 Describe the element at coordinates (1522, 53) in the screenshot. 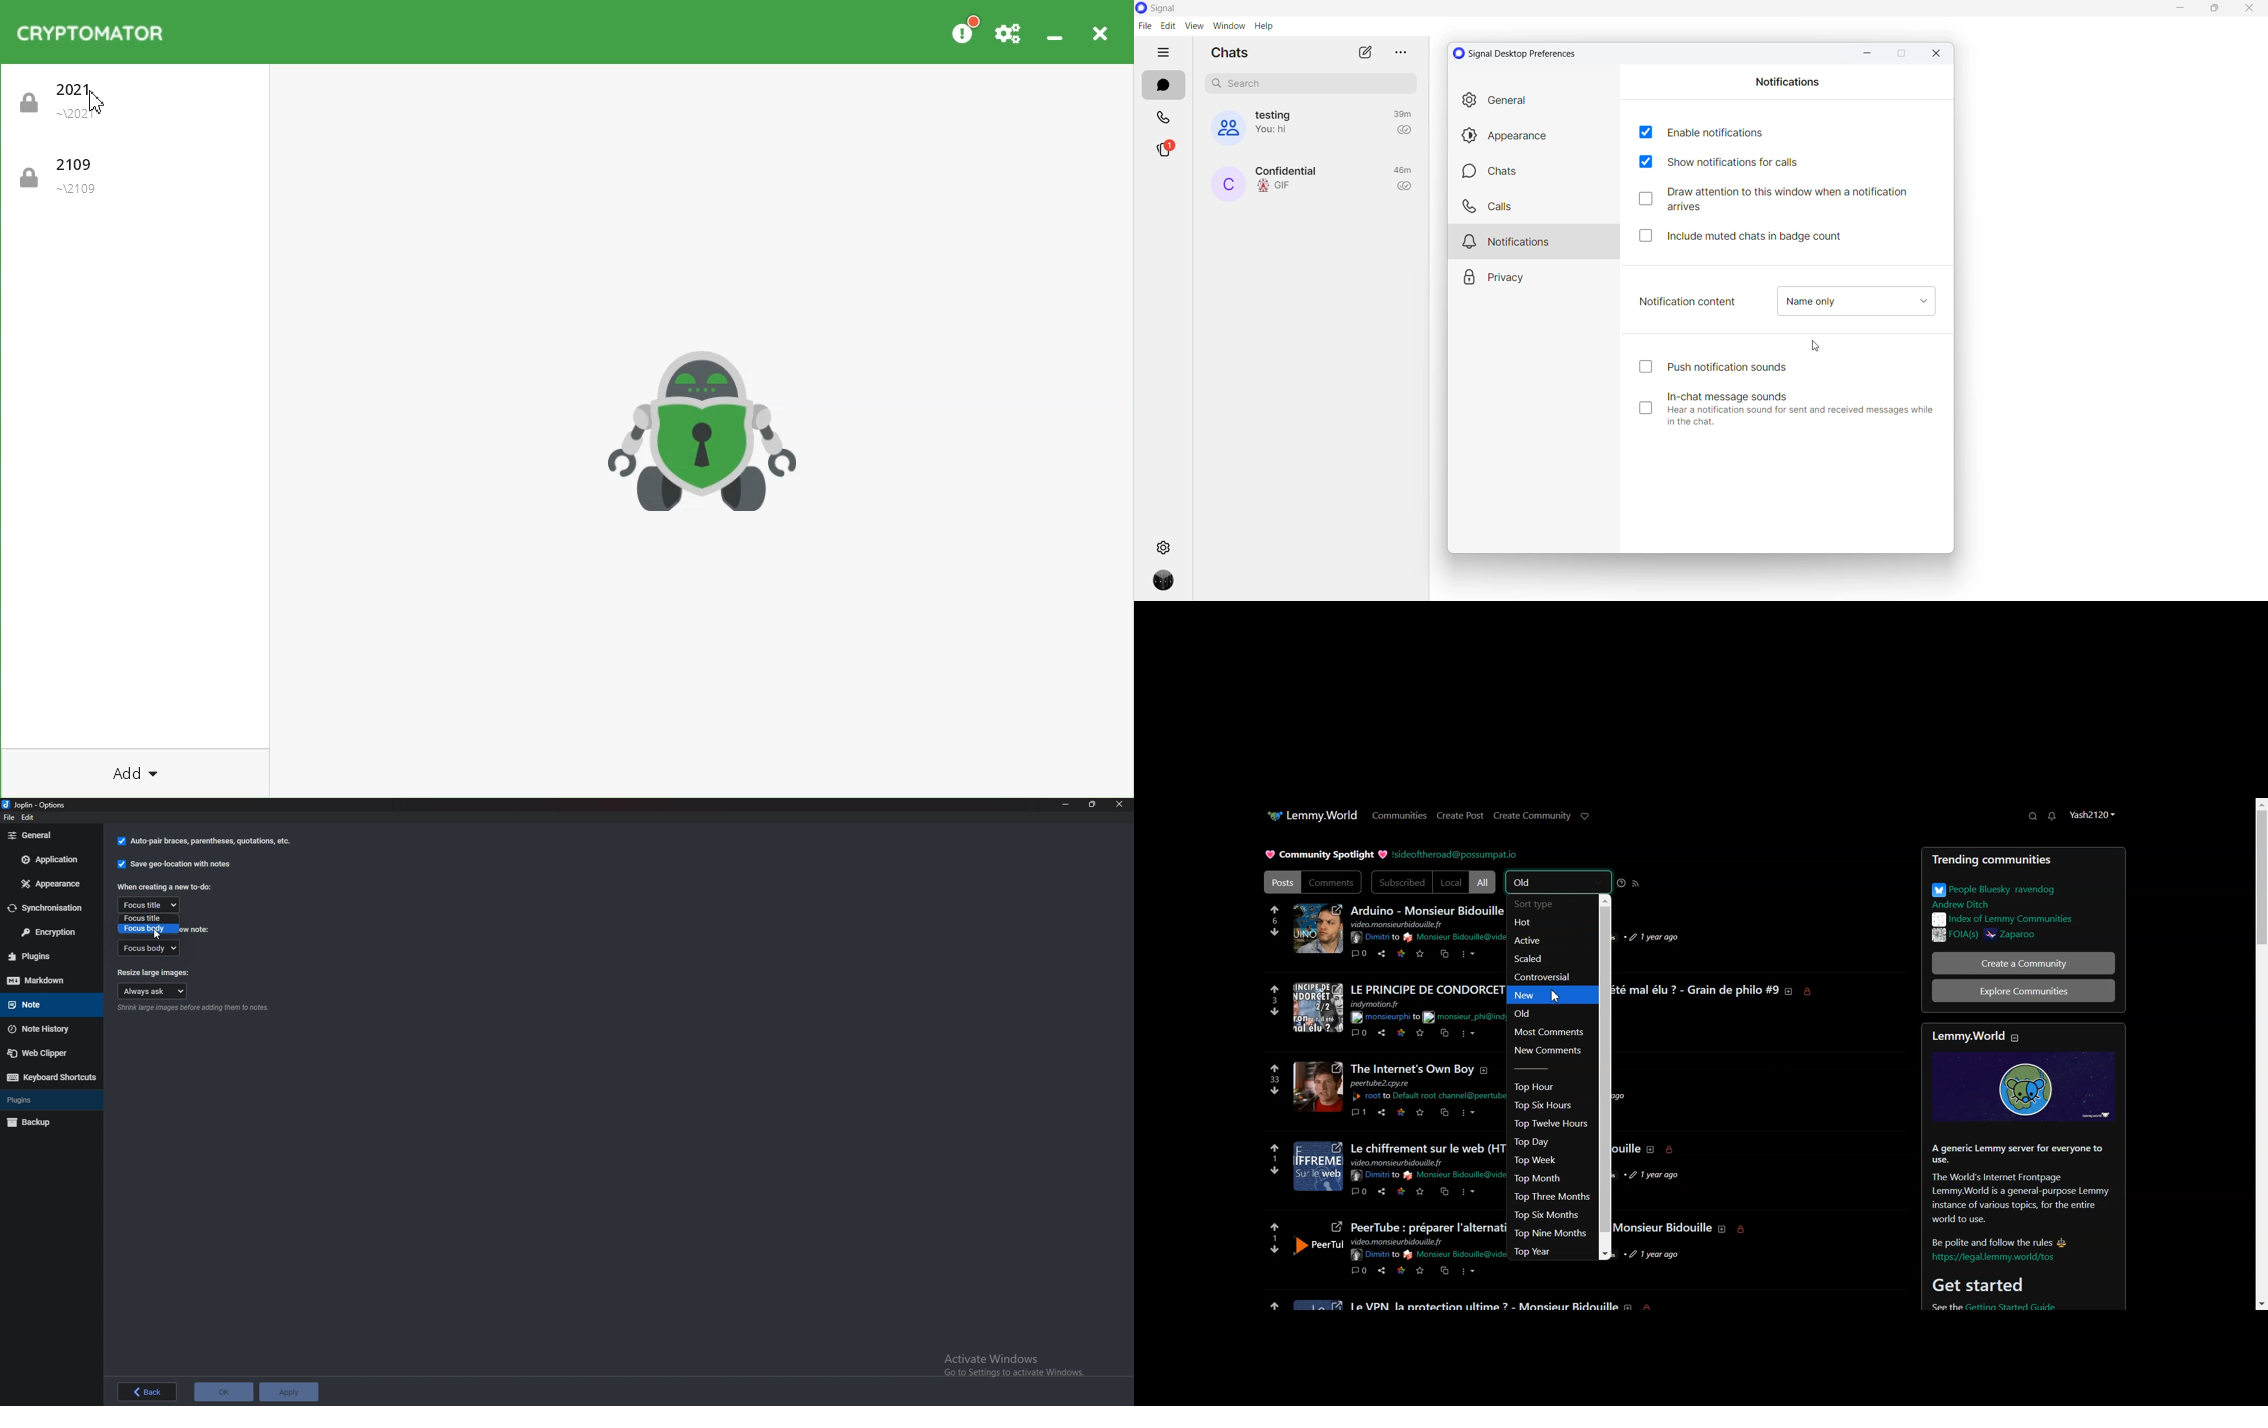

I see `signal desktop preference settings` at that location.